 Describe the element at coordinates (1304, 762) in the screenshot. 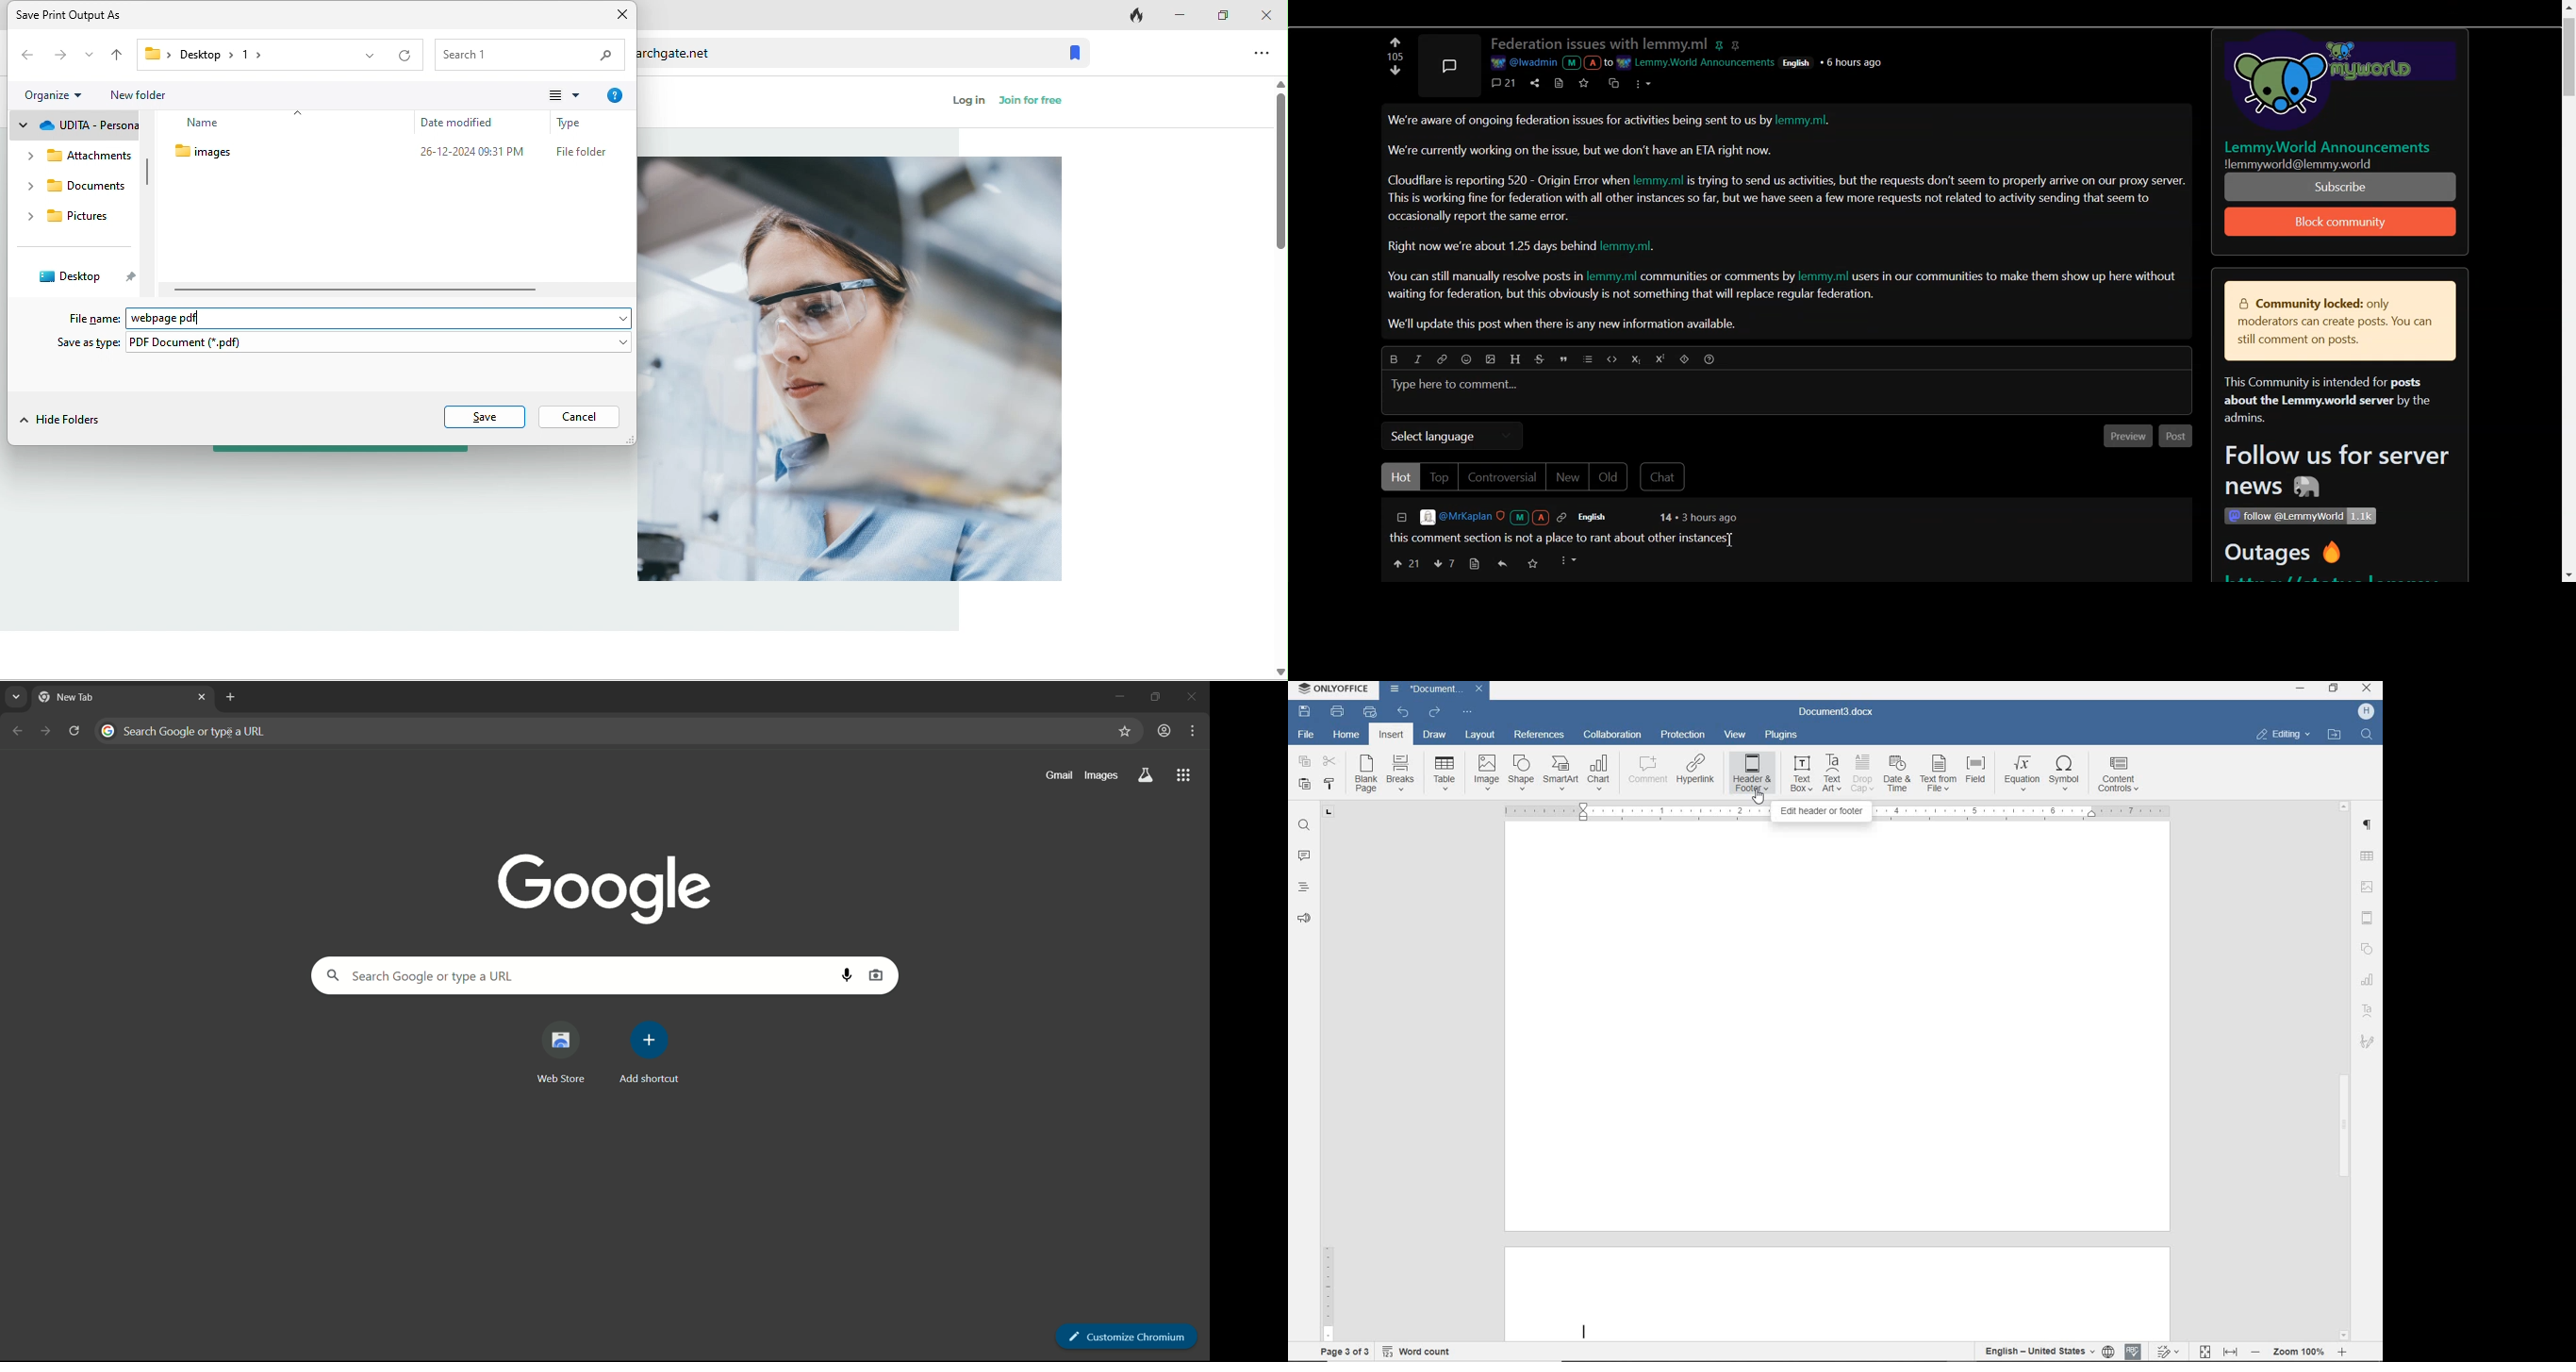

I see `COPY` at that location.